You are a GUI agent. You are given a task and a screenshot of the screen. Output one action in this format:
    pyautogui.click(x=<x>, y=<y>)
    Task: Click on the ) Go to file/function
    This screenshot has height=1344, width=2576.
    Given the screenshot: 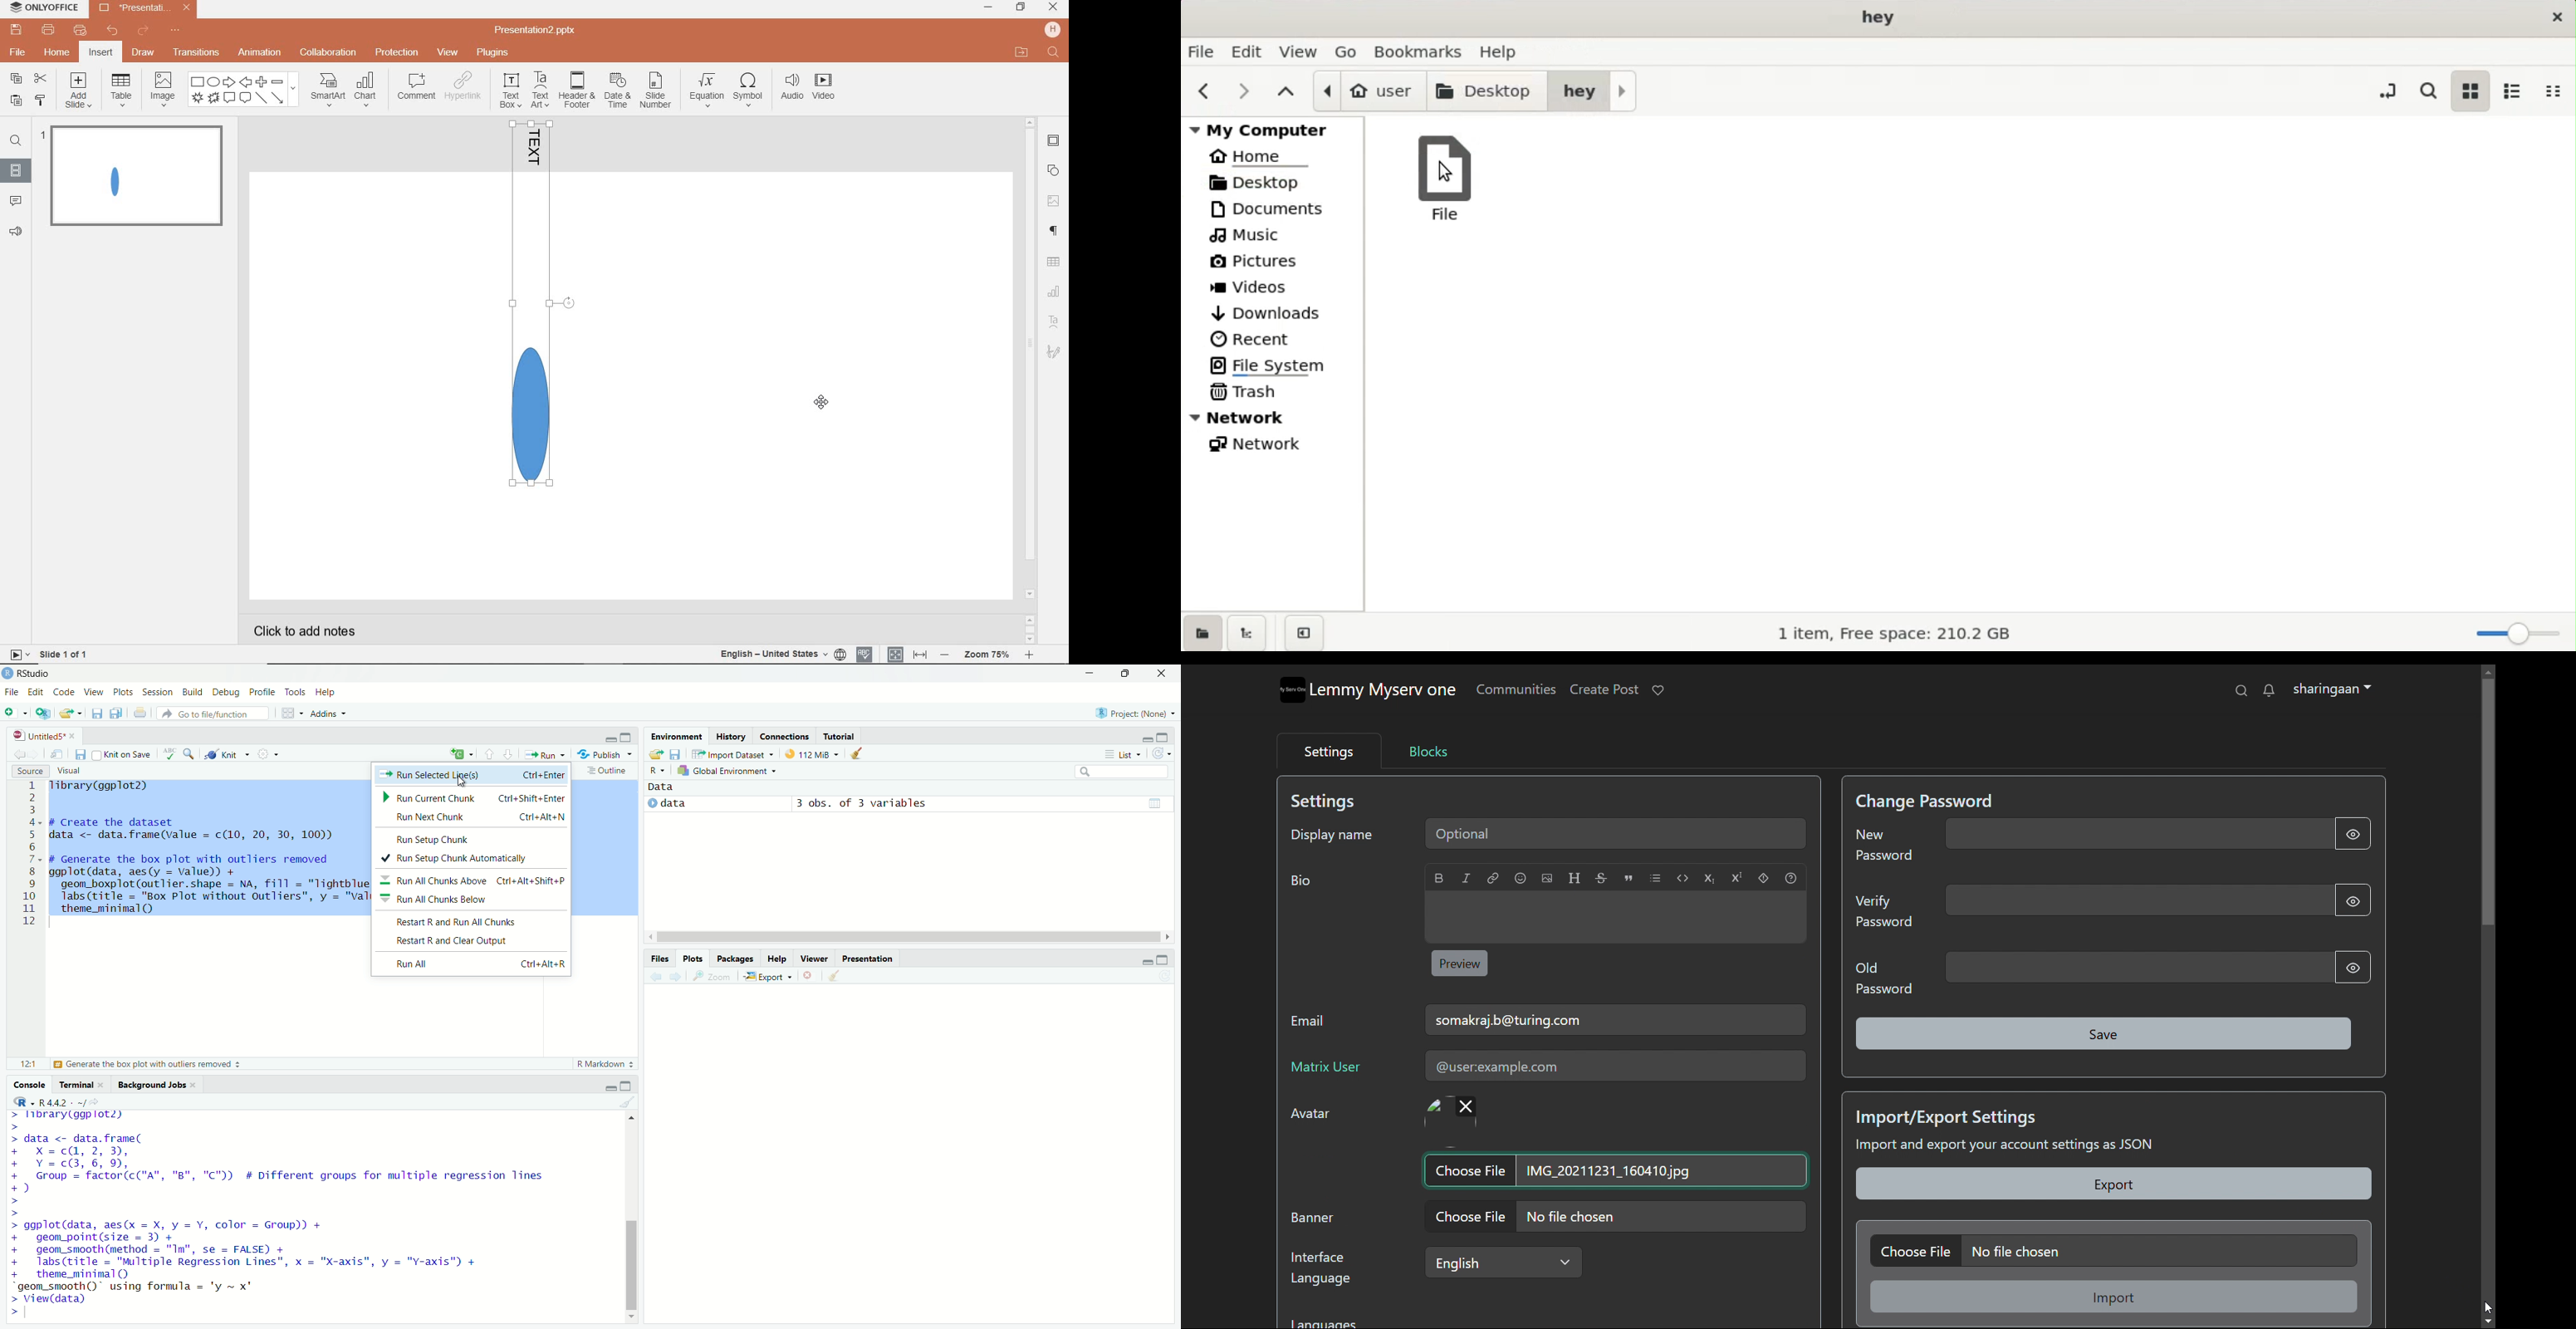 What is the action you would take?
    pyautogui.click(x=210, y=713)
    